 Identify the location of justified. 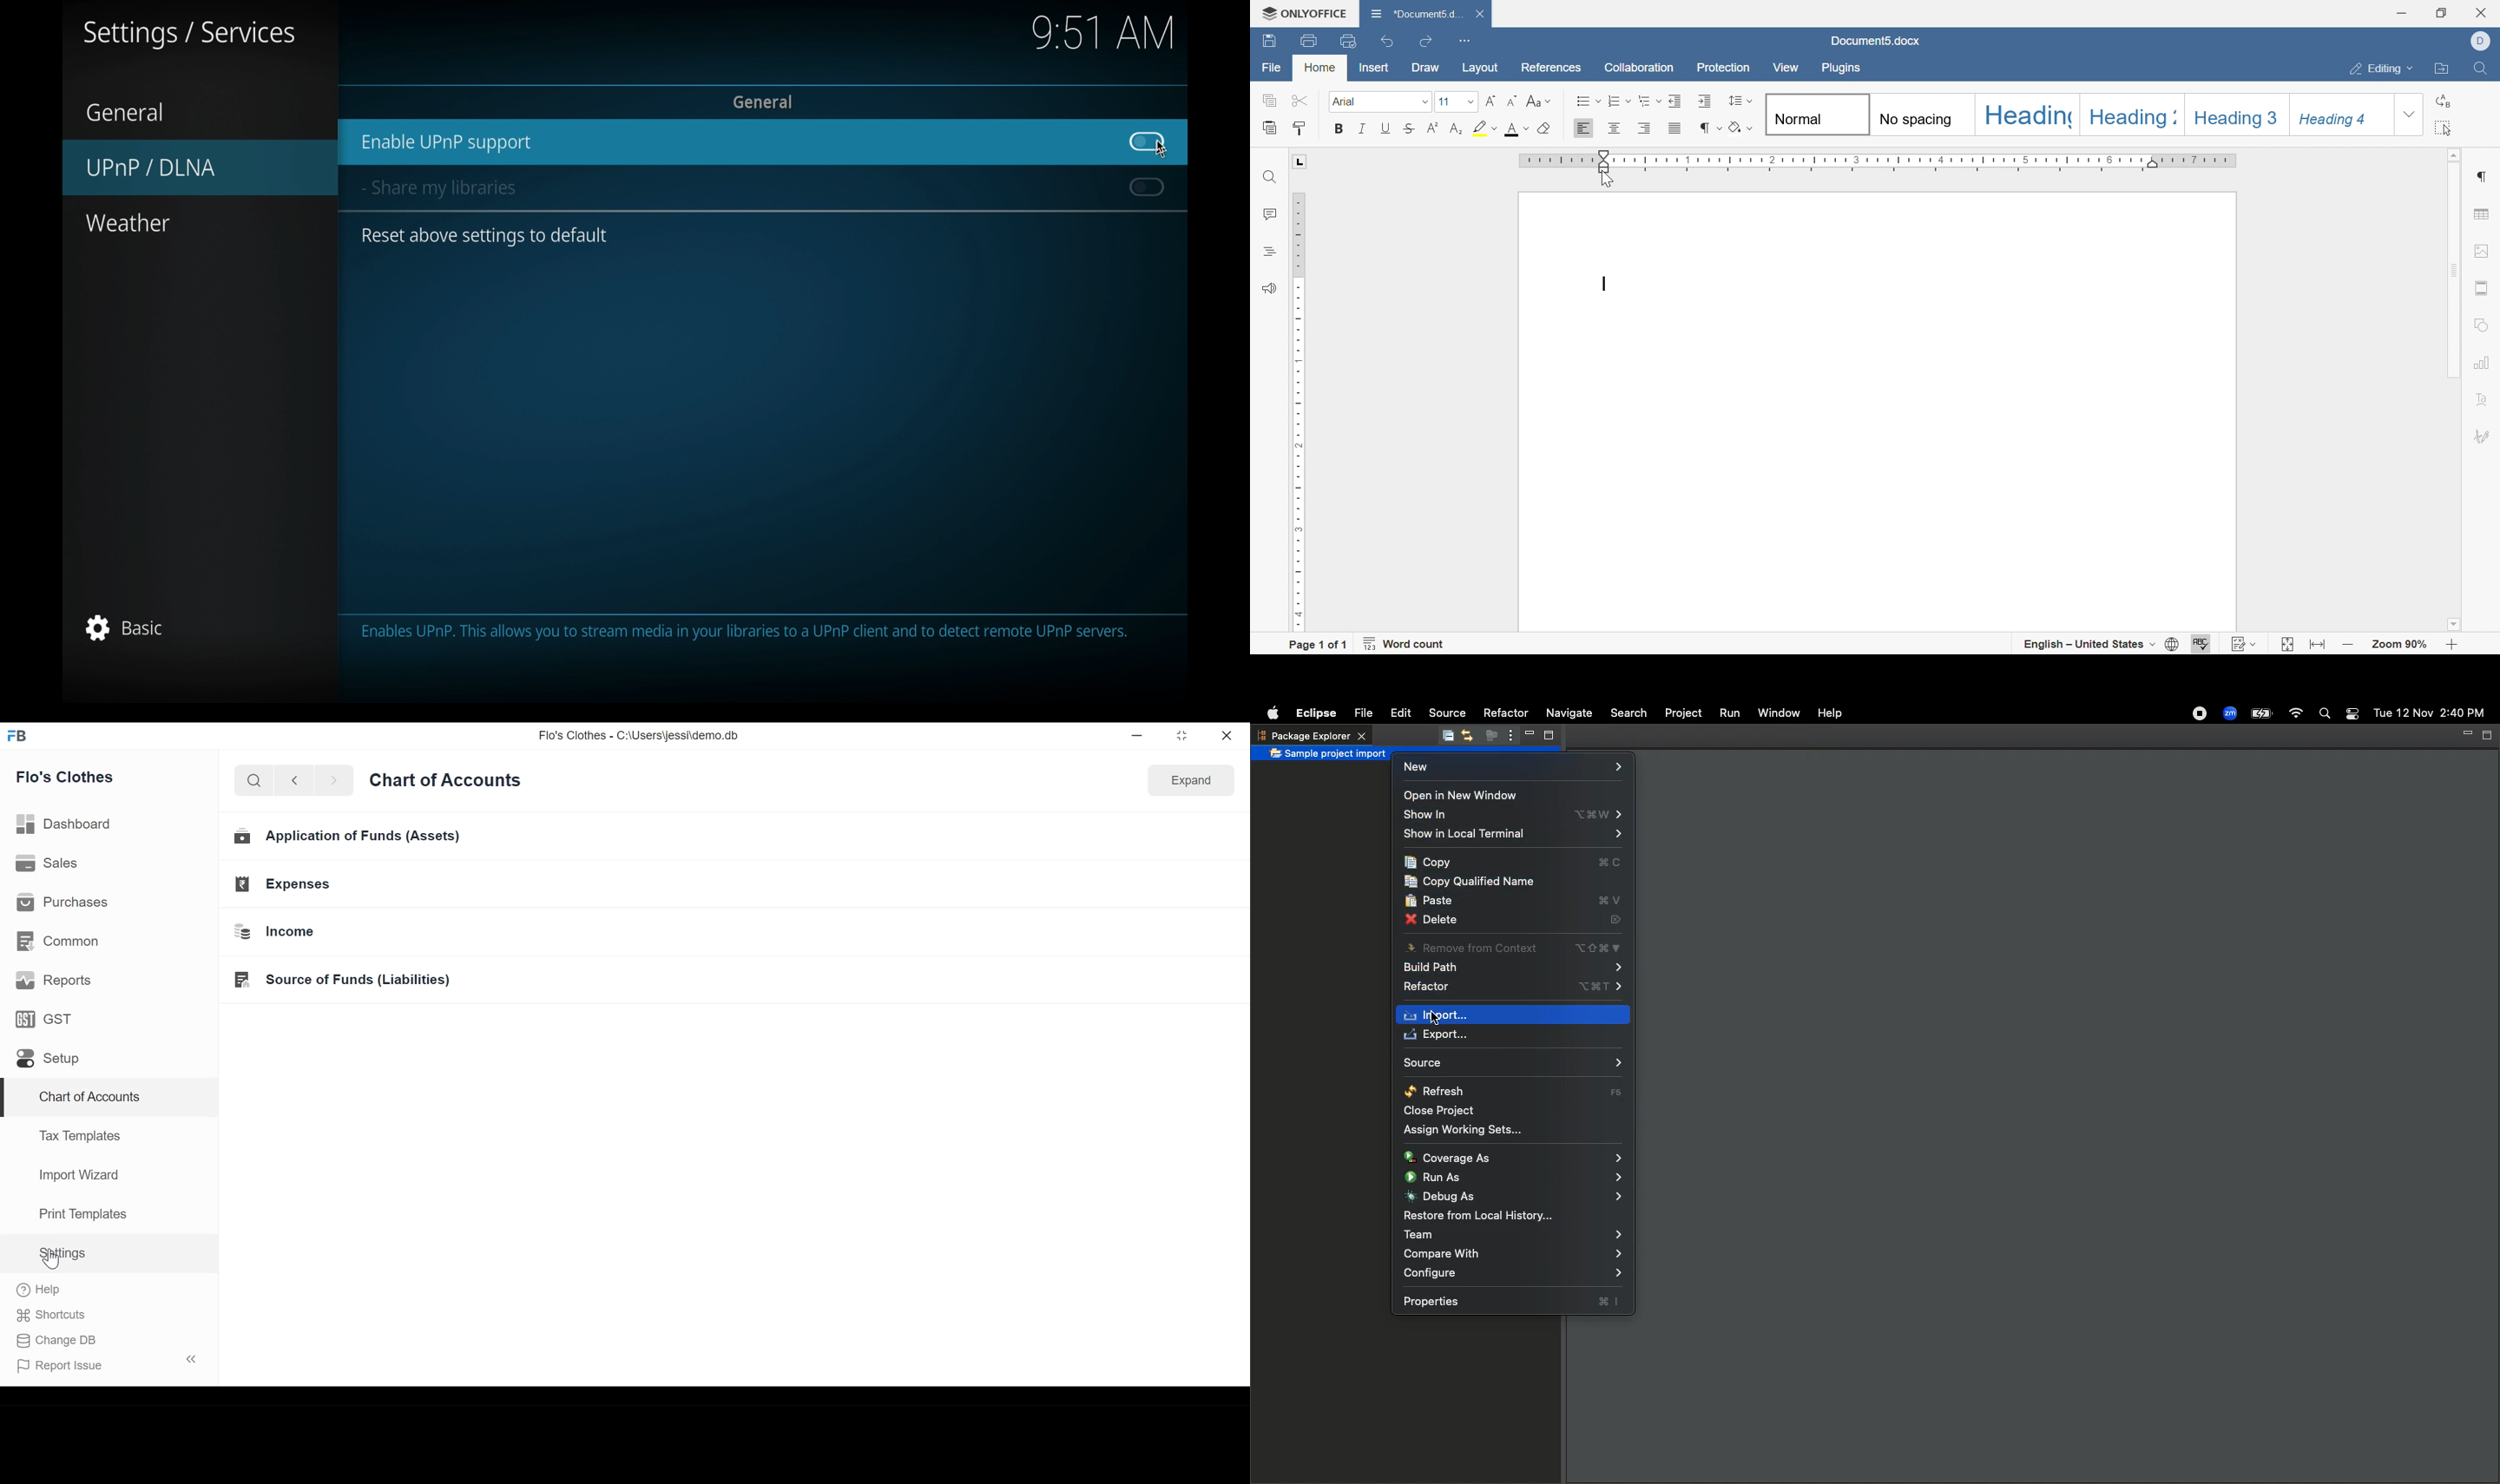
(1674, 130).